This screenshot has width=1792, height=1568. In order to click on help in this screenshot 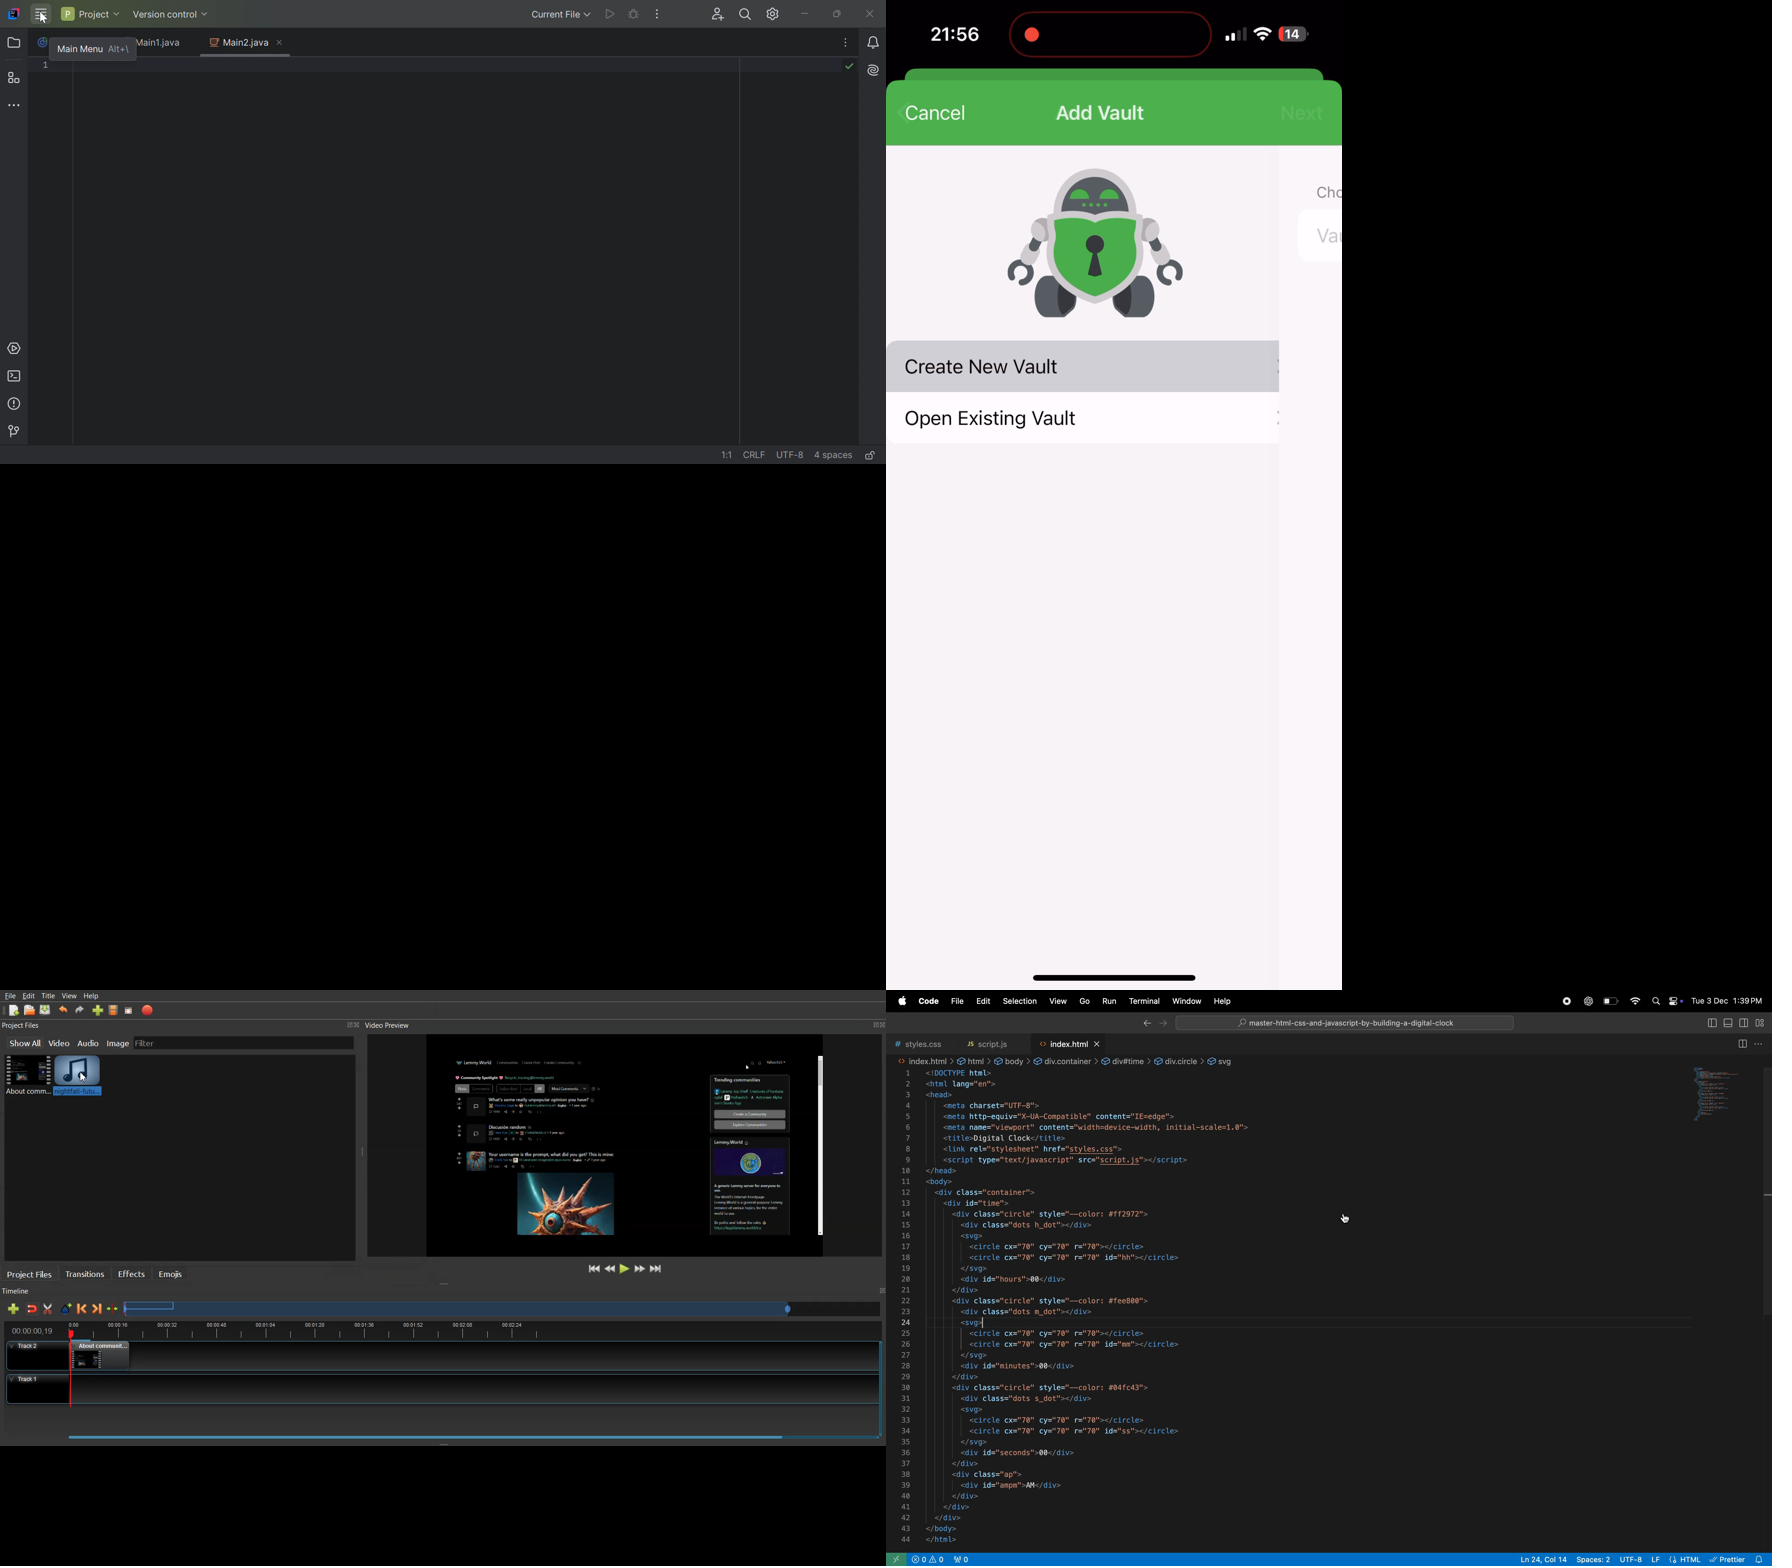, I will do `click(1224, 1001)`.